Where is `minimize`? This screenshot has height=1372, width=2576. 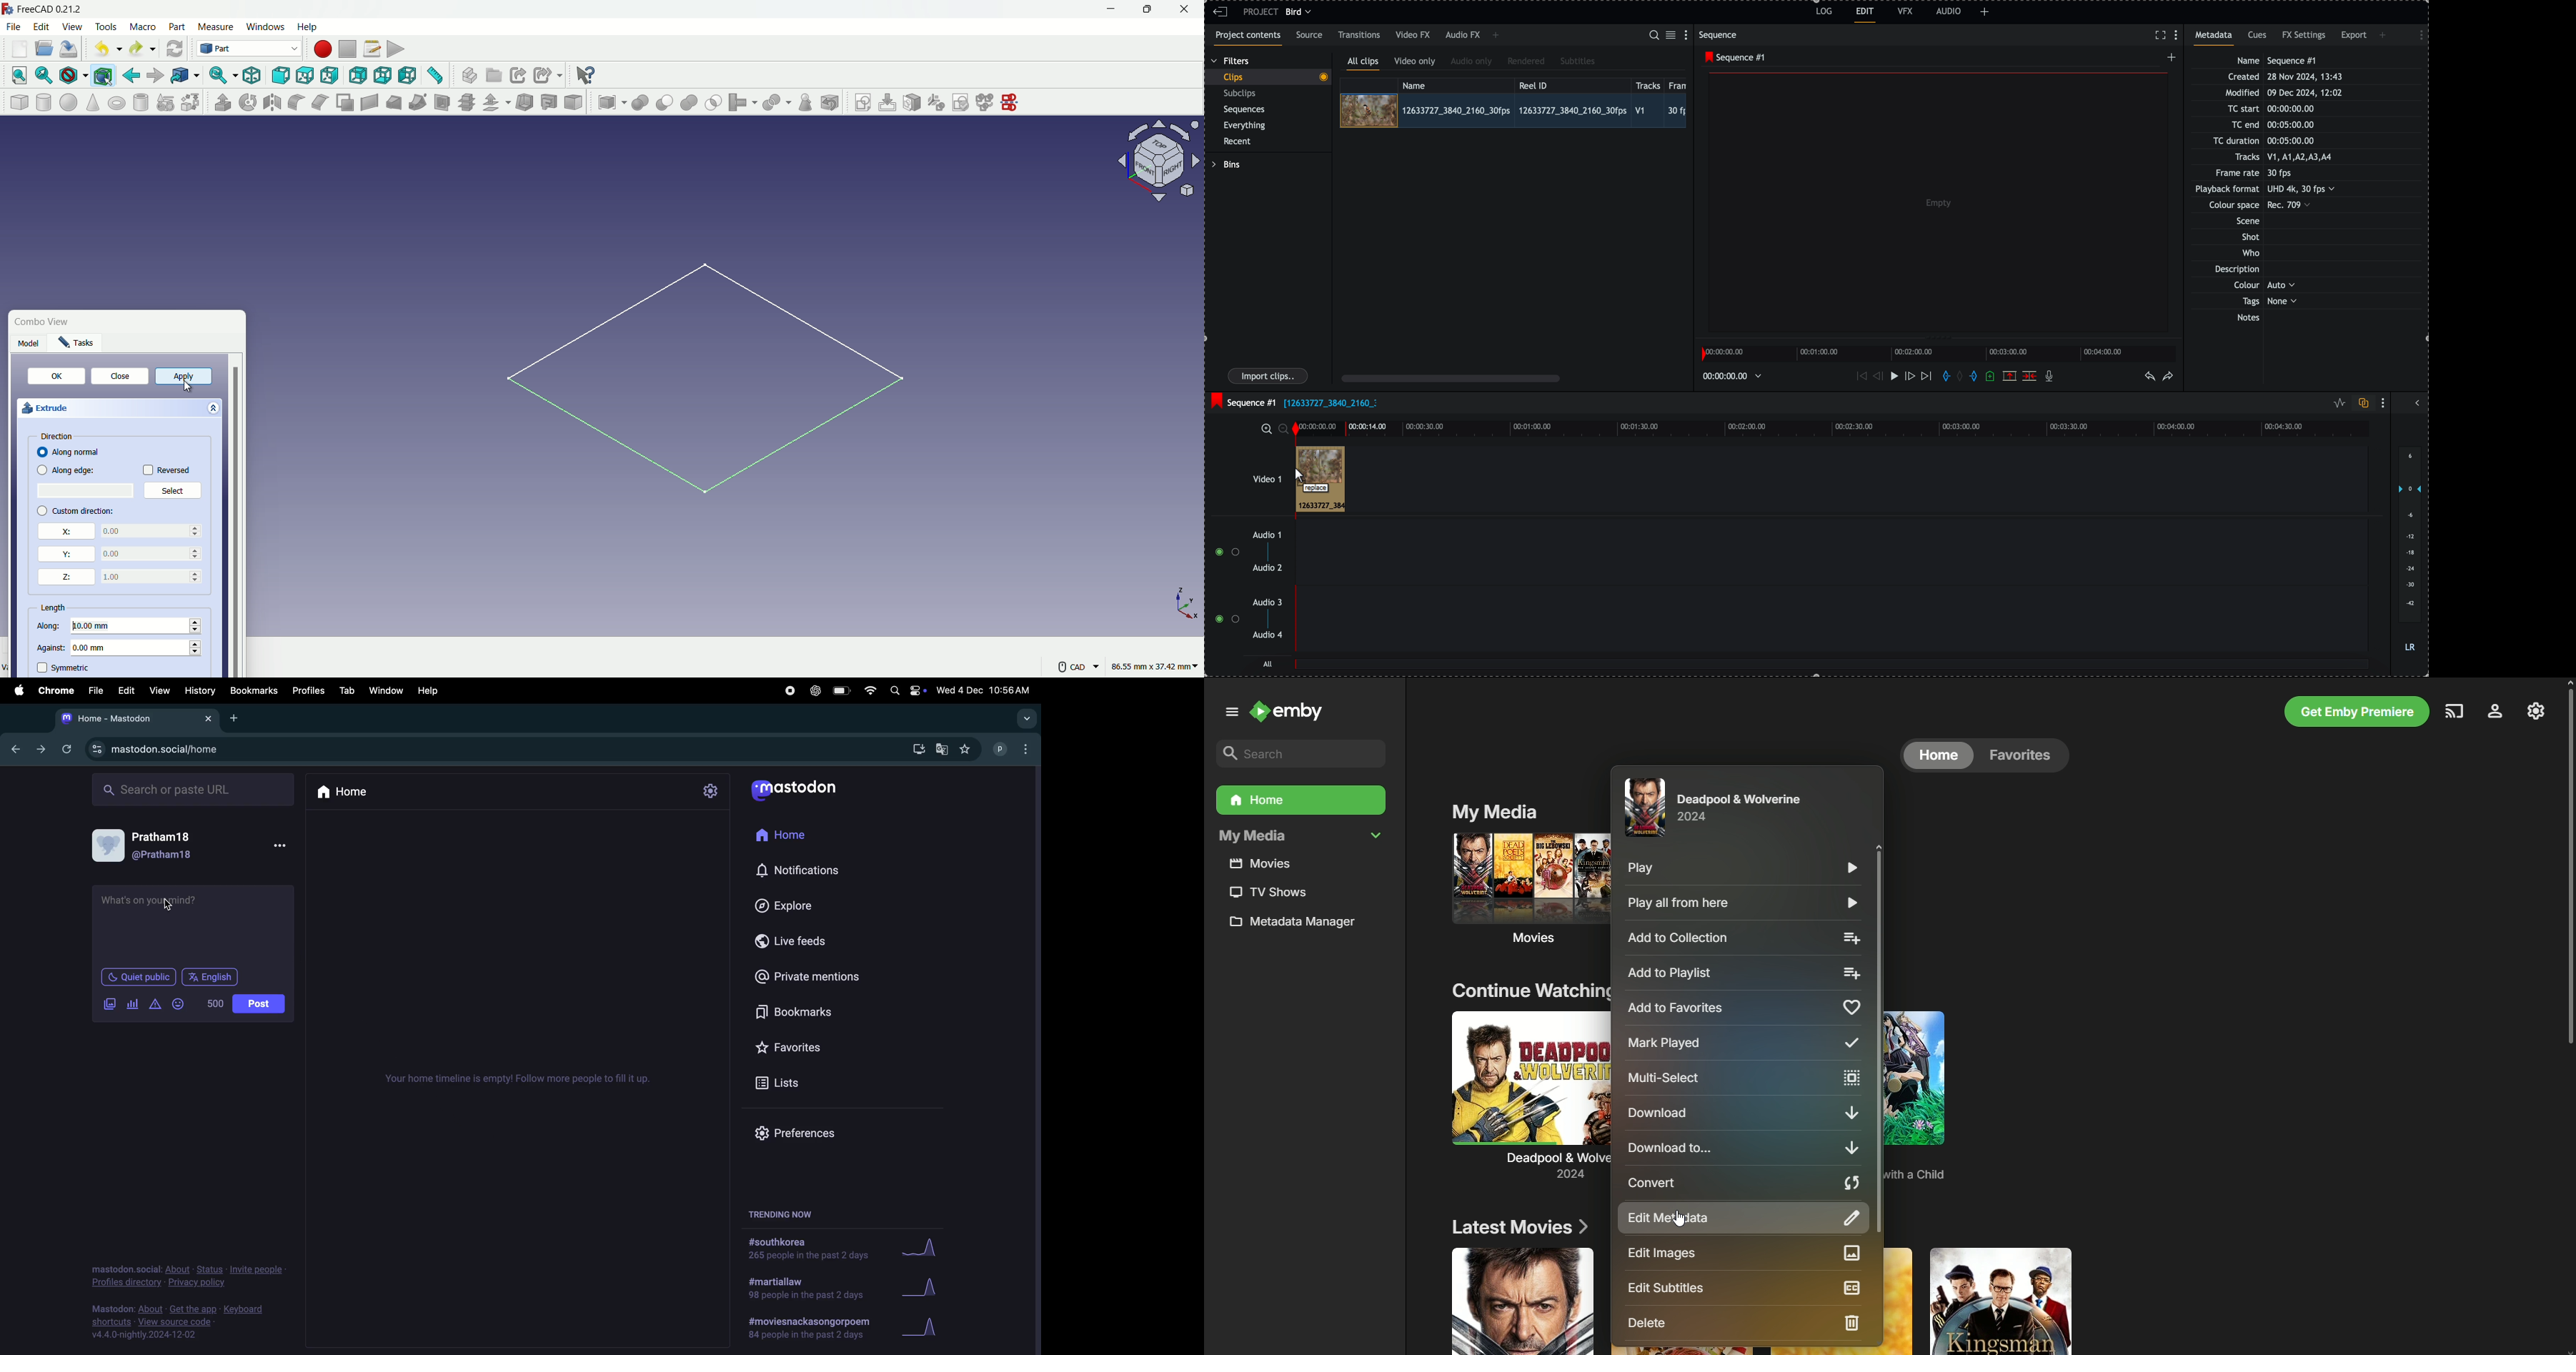 minimize is located at coordinates (1113, 9).